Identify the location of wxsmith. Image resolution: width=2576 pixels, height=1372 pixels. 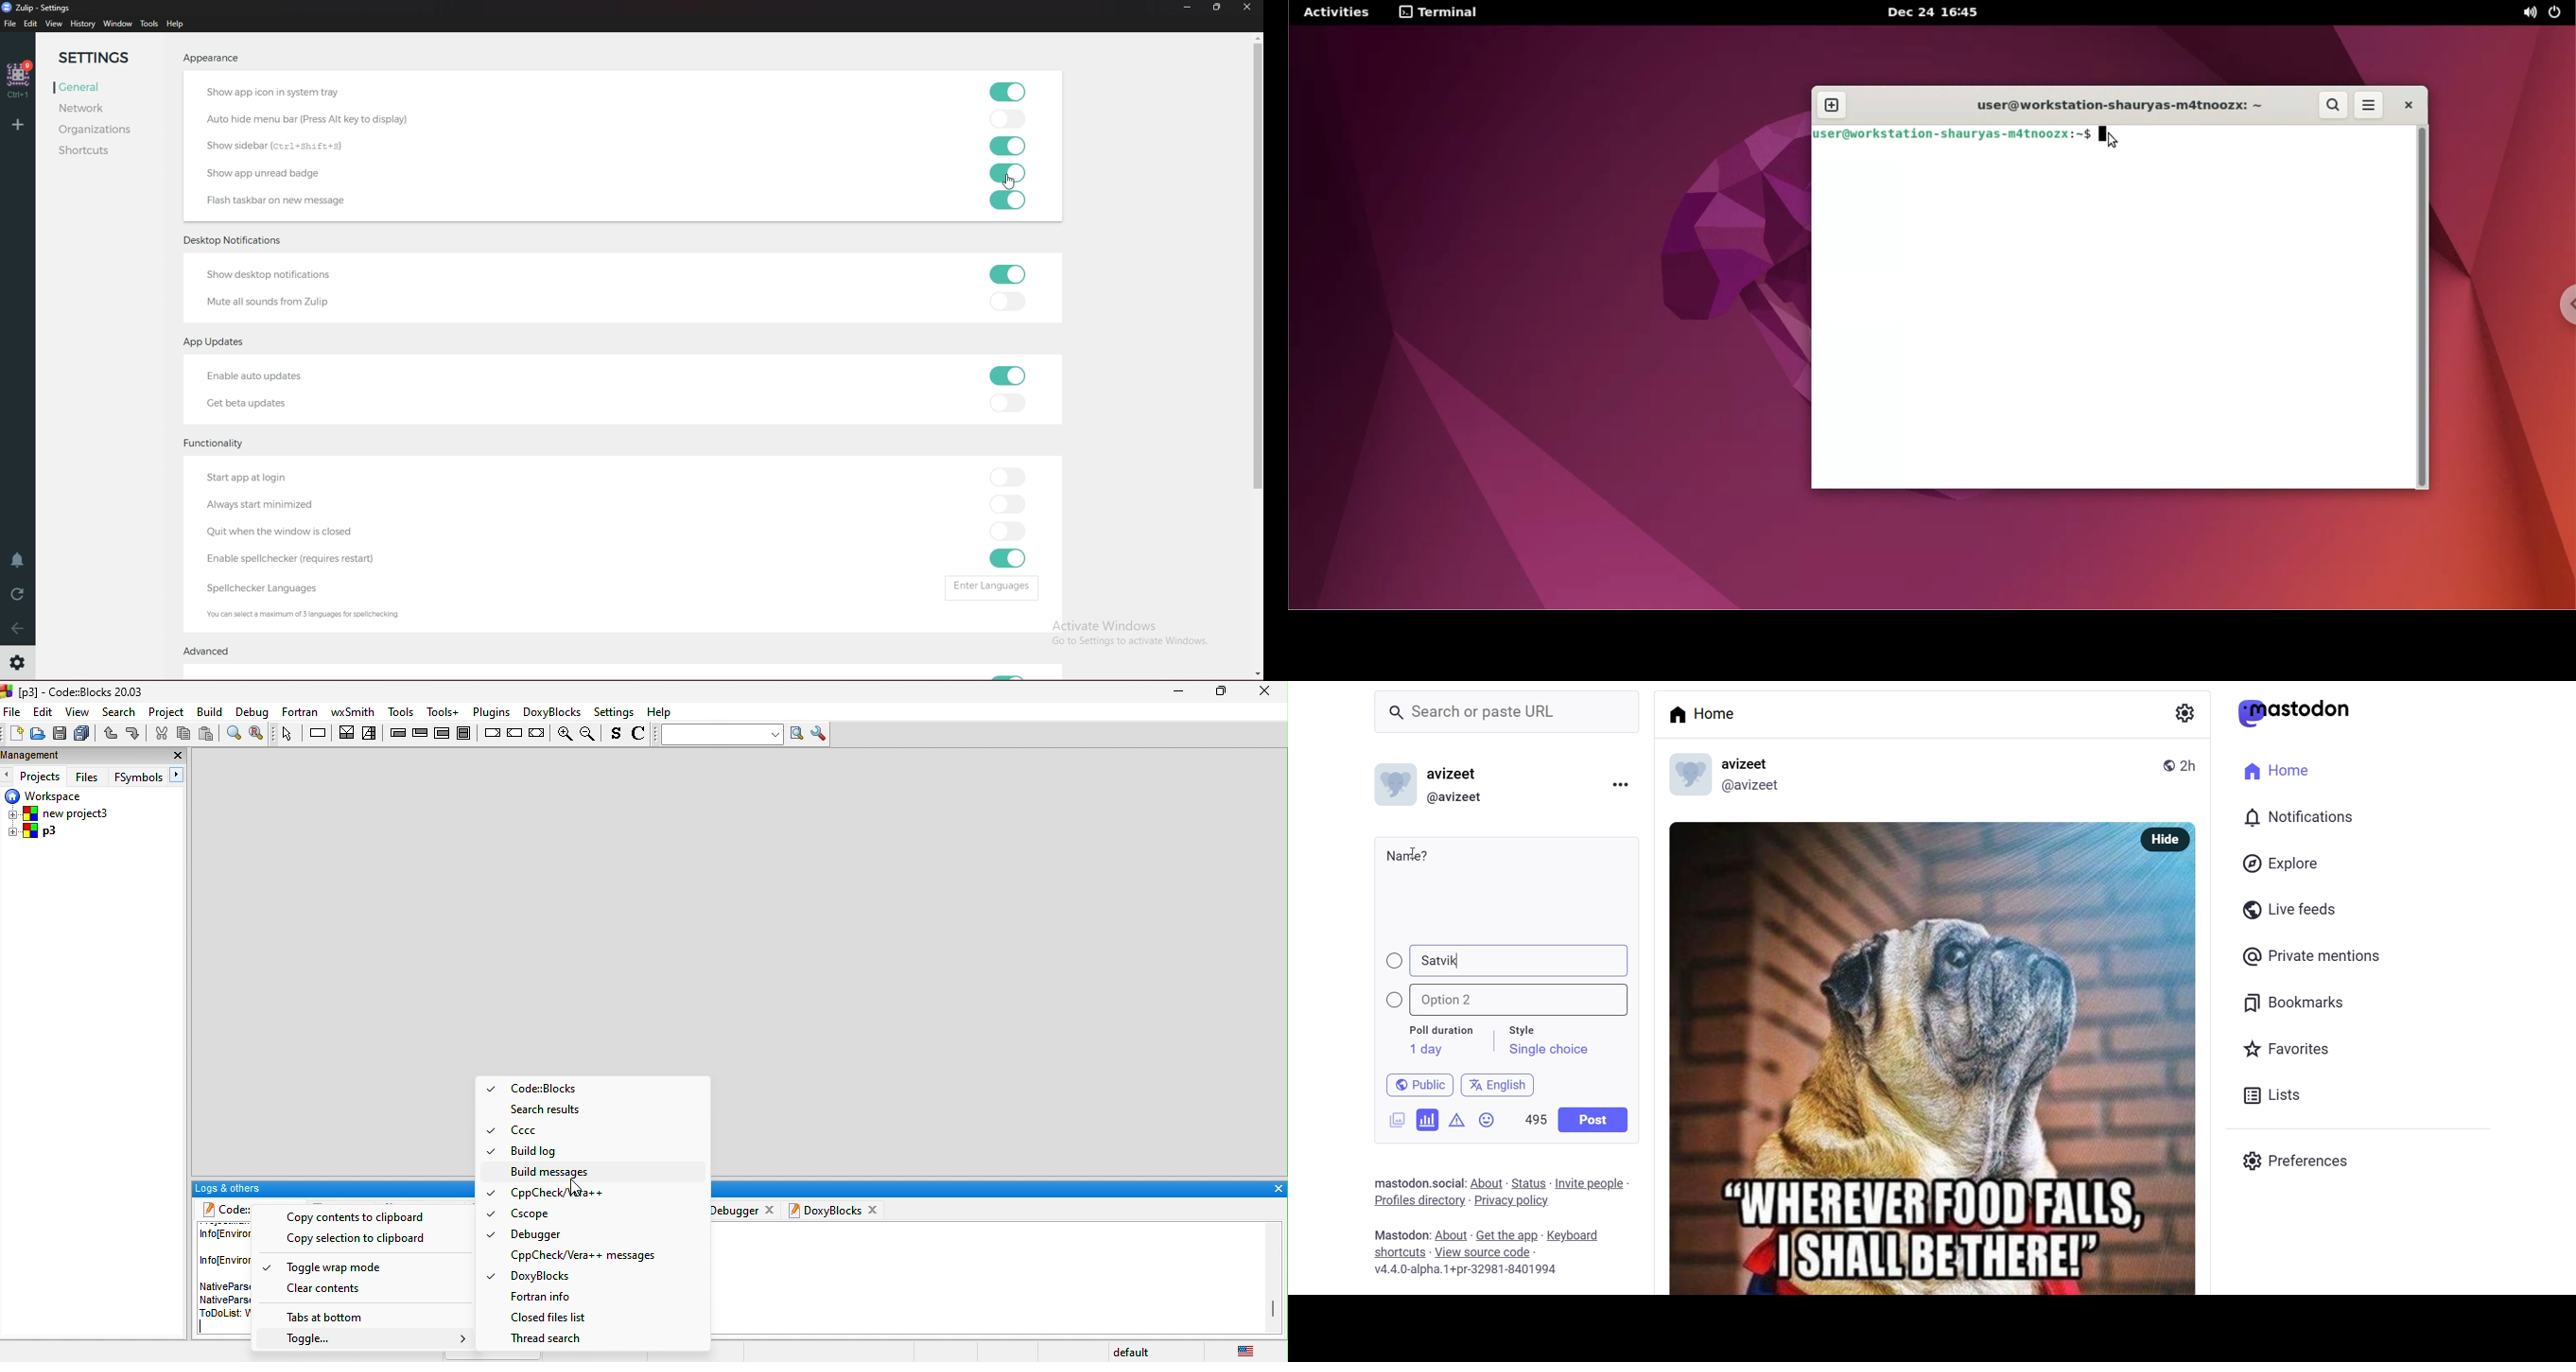
(352, 711).